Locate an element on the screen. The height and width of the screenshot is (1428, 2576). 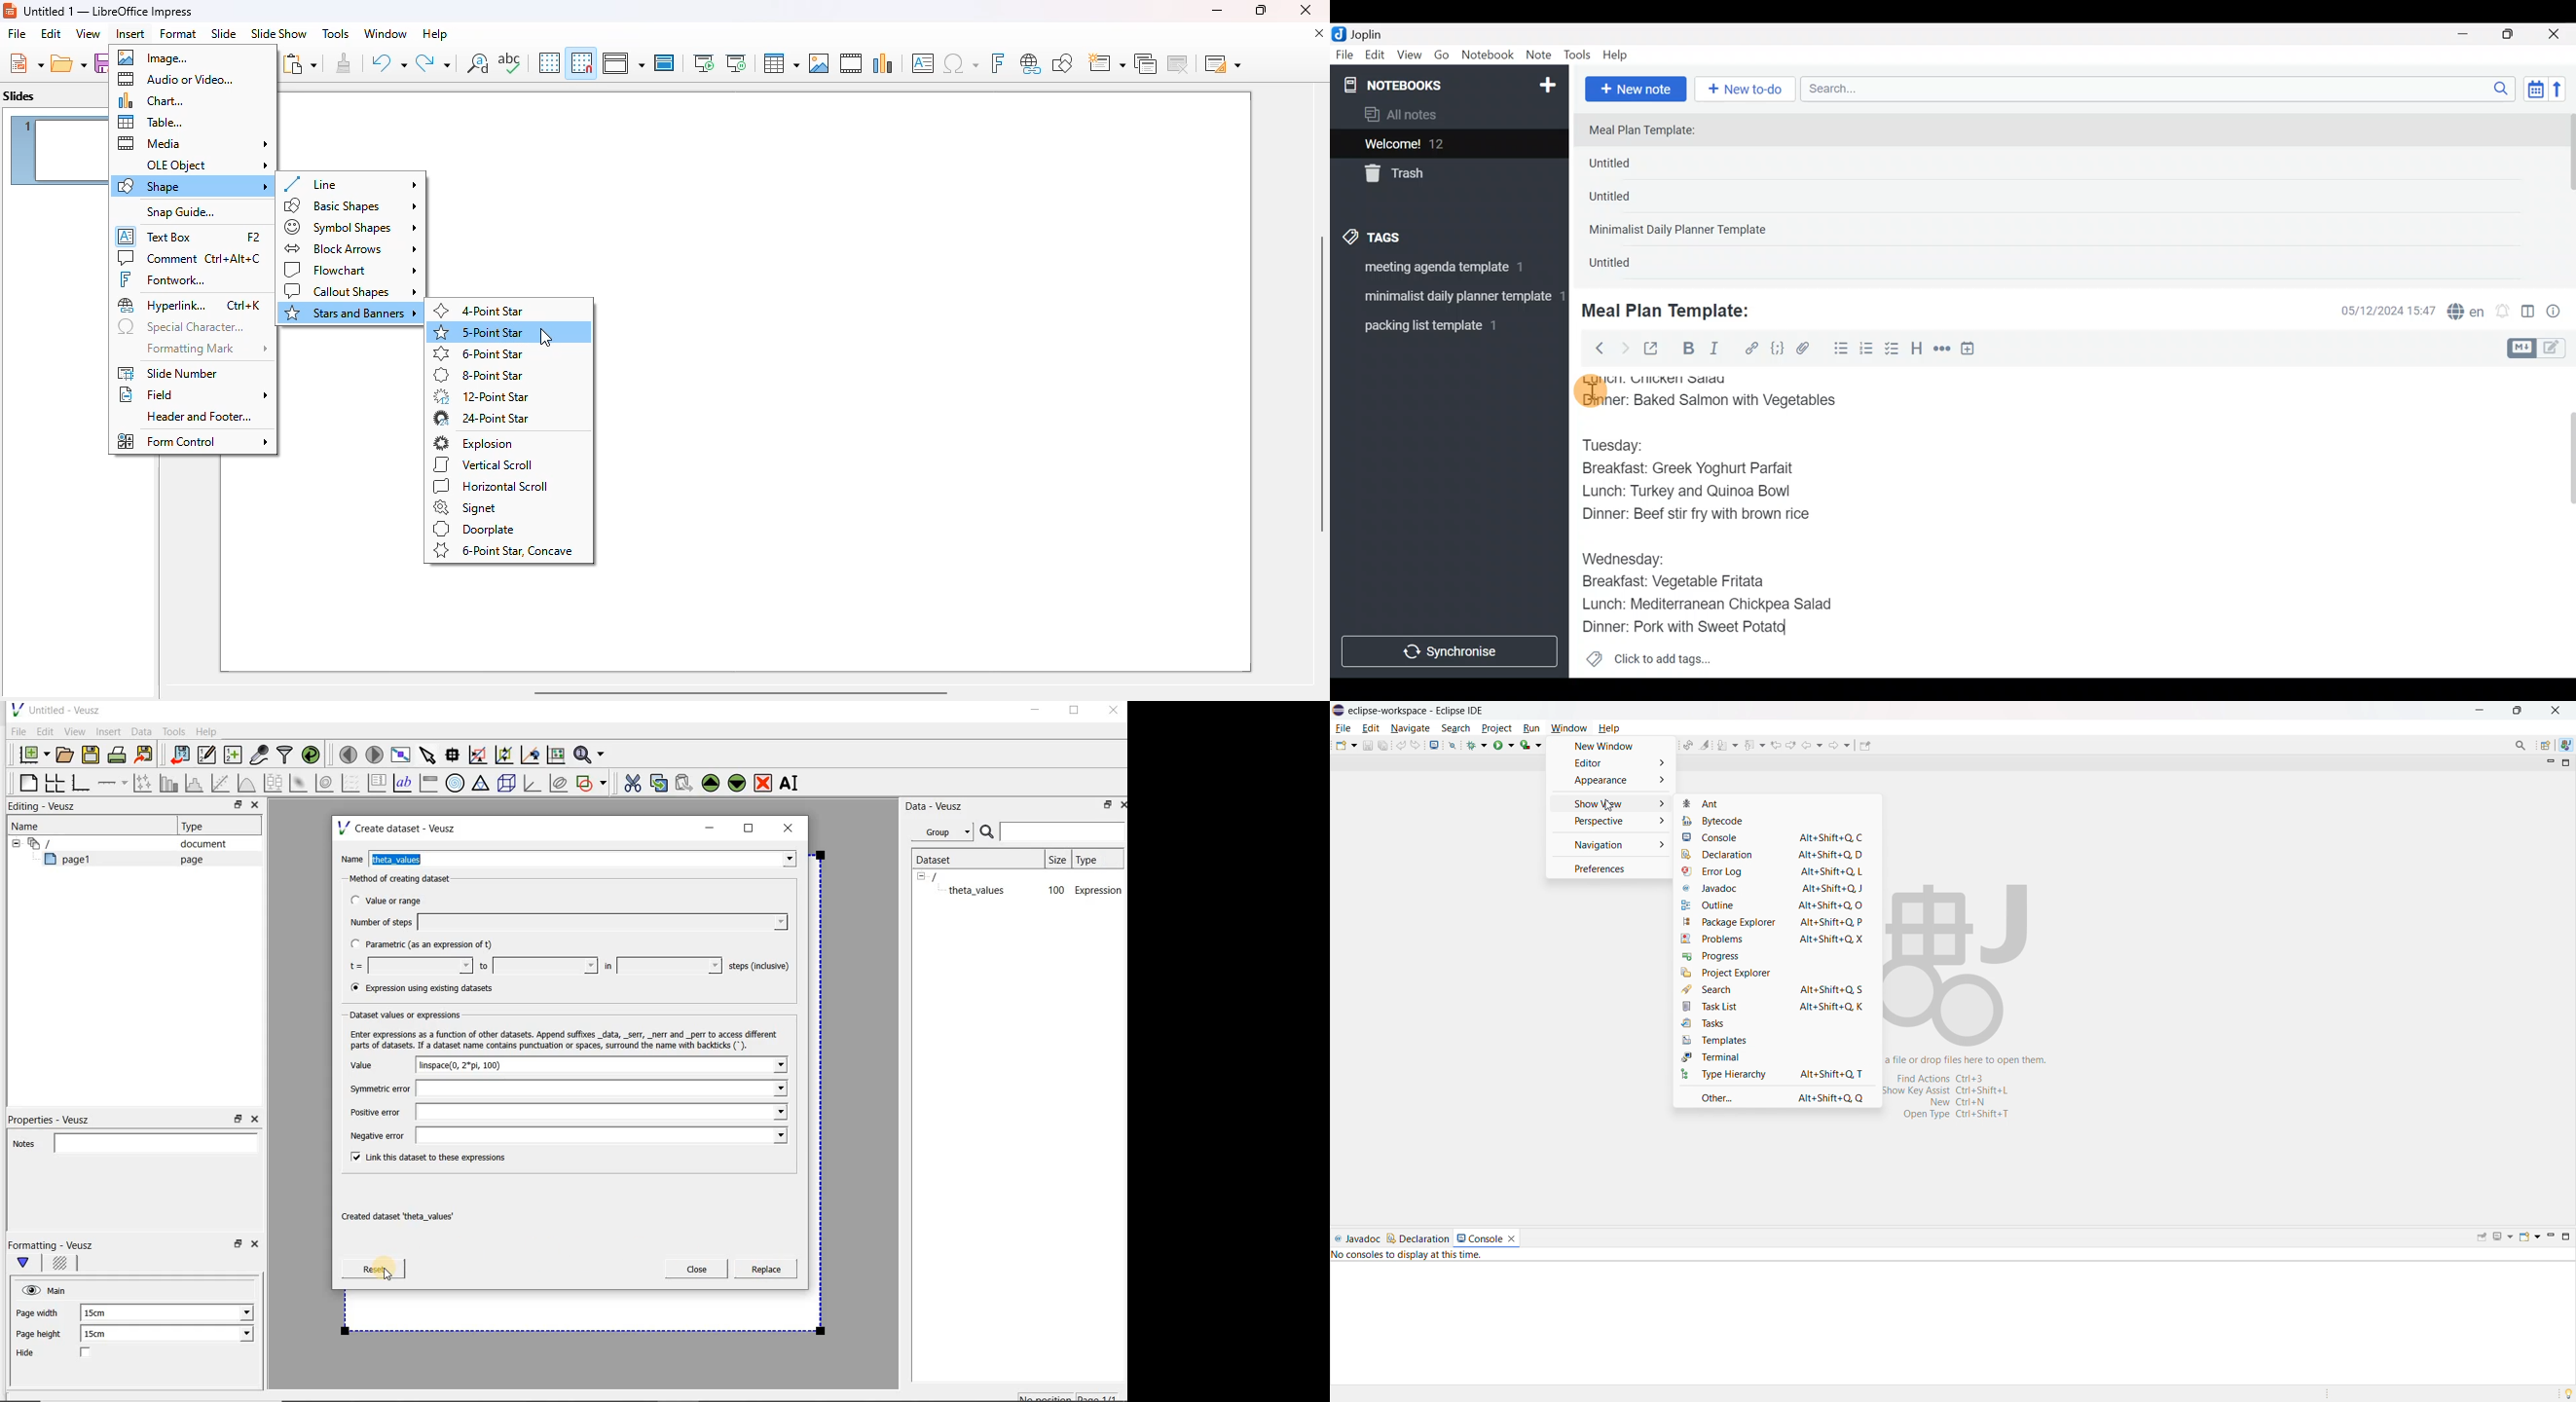
audio or video is located at coordinates (176, 79).